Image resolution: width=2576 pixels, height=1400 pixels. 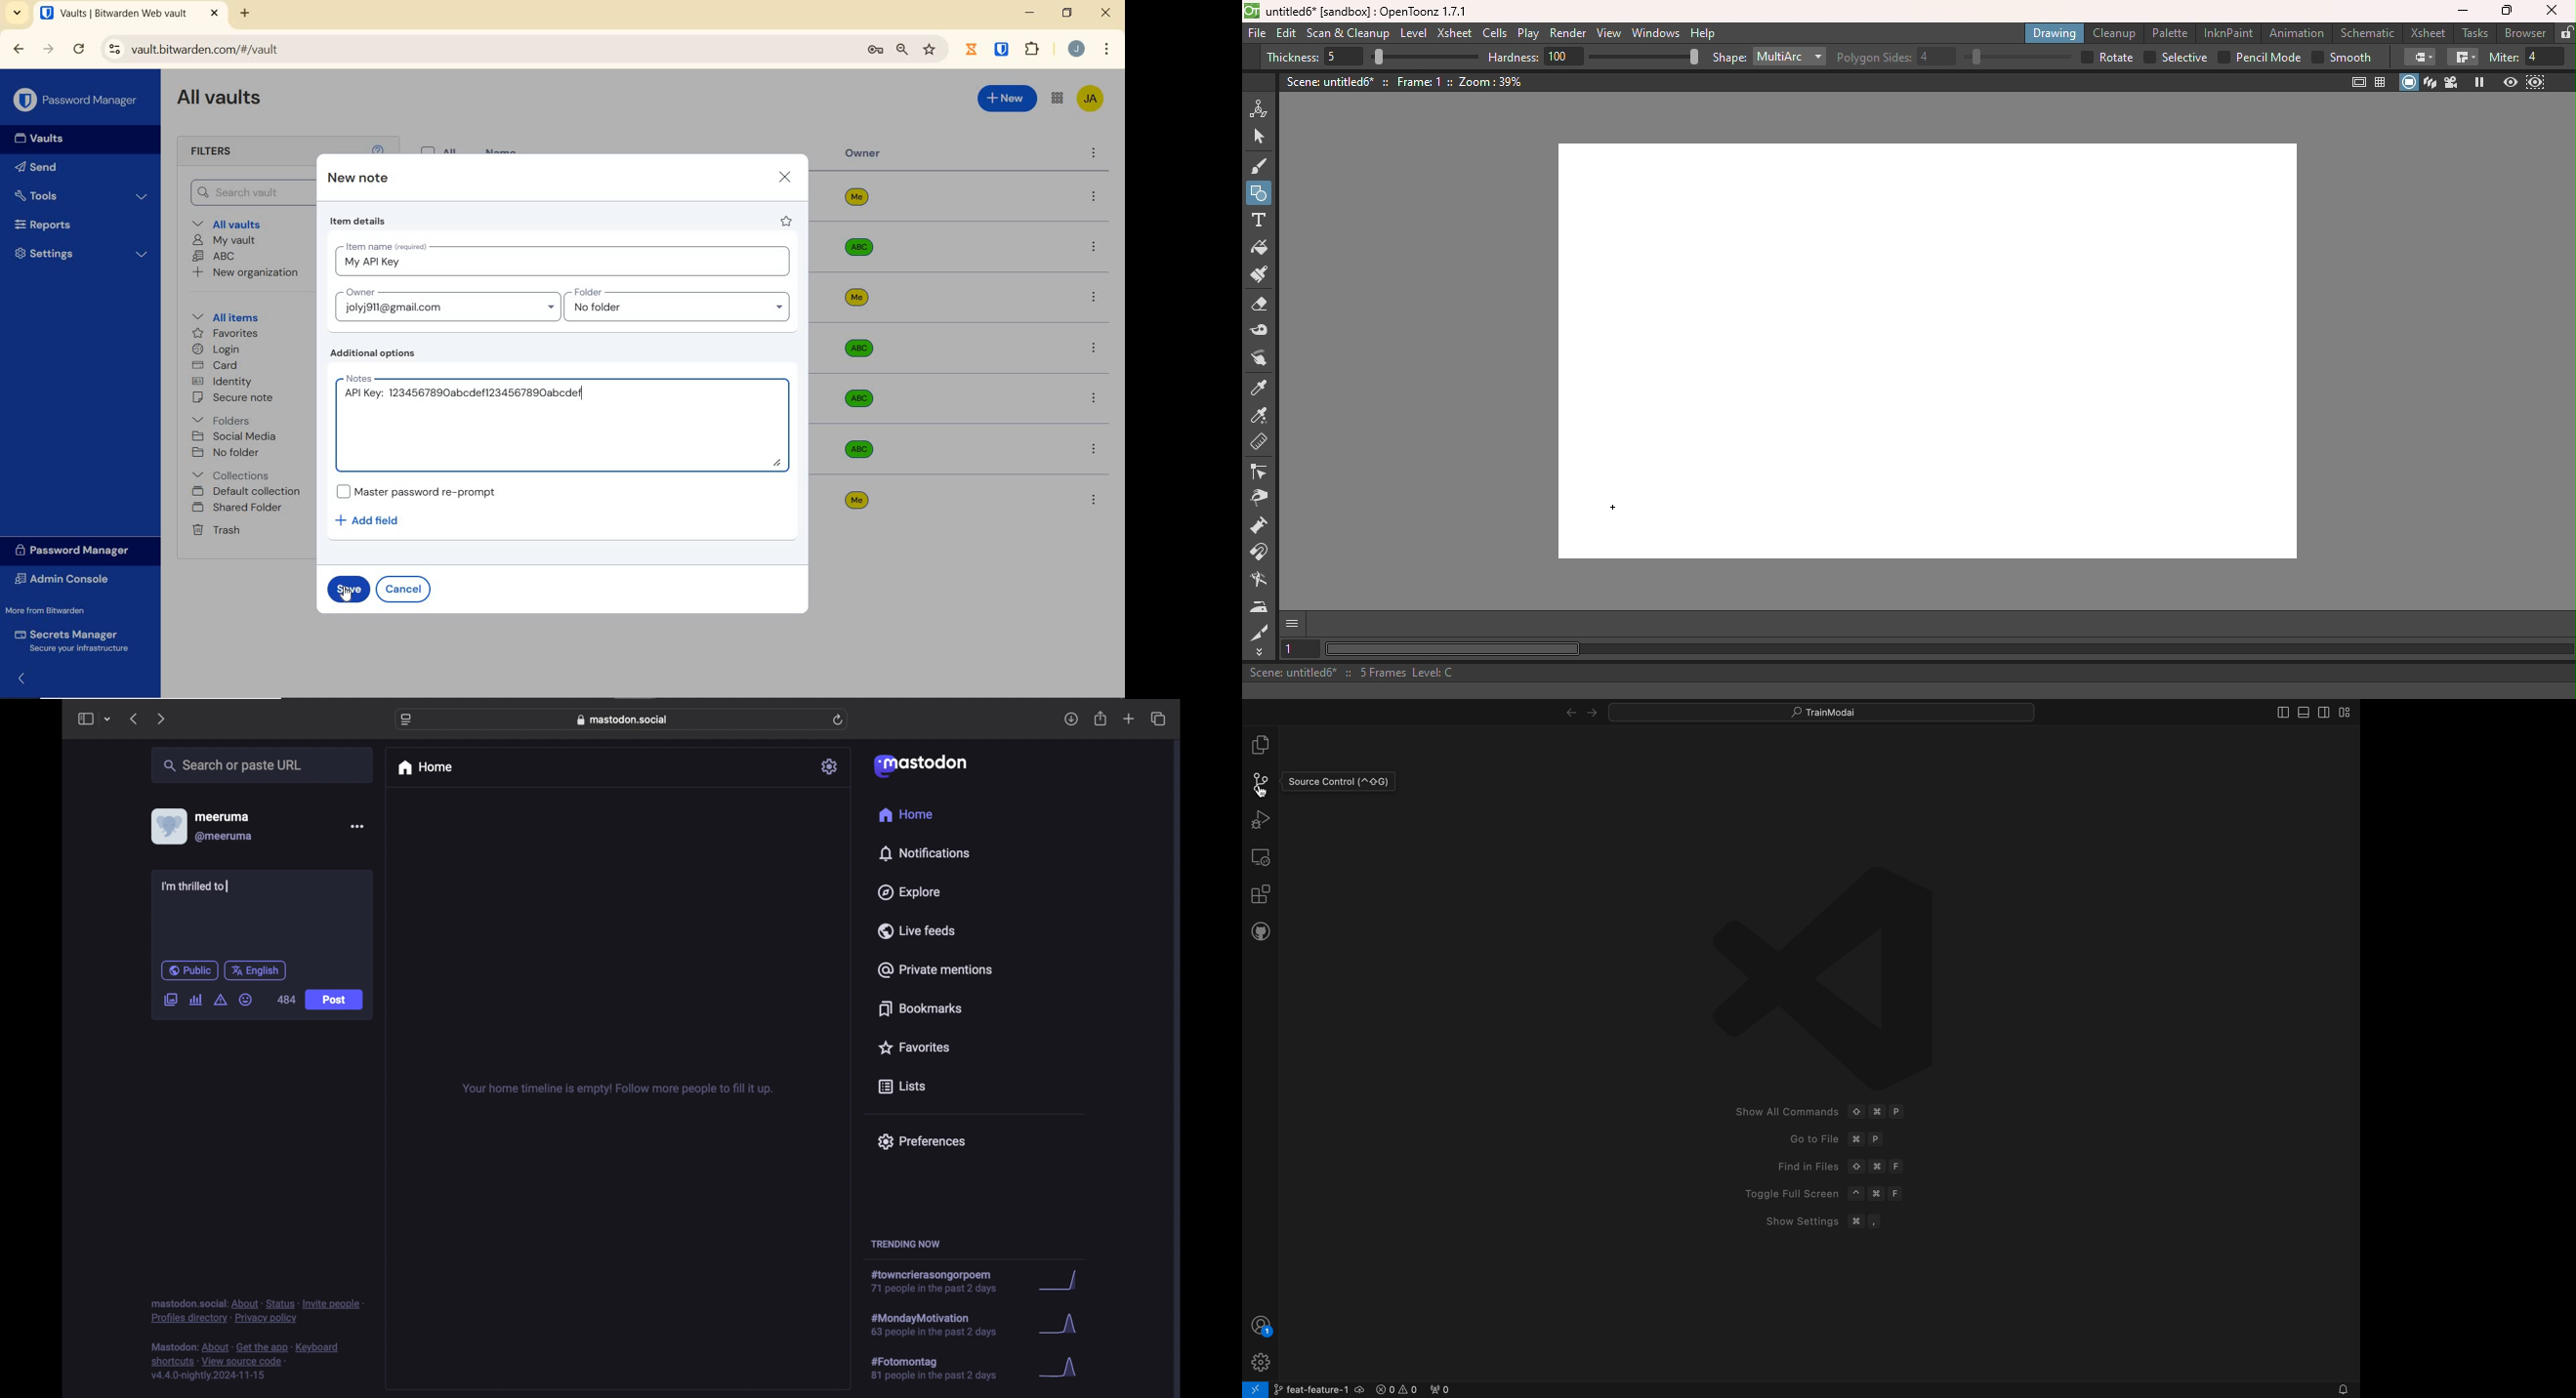 What do you see at coordinates (902, 1087) in the screenshot?
I see `lists` at bounding box center [902, 1087].